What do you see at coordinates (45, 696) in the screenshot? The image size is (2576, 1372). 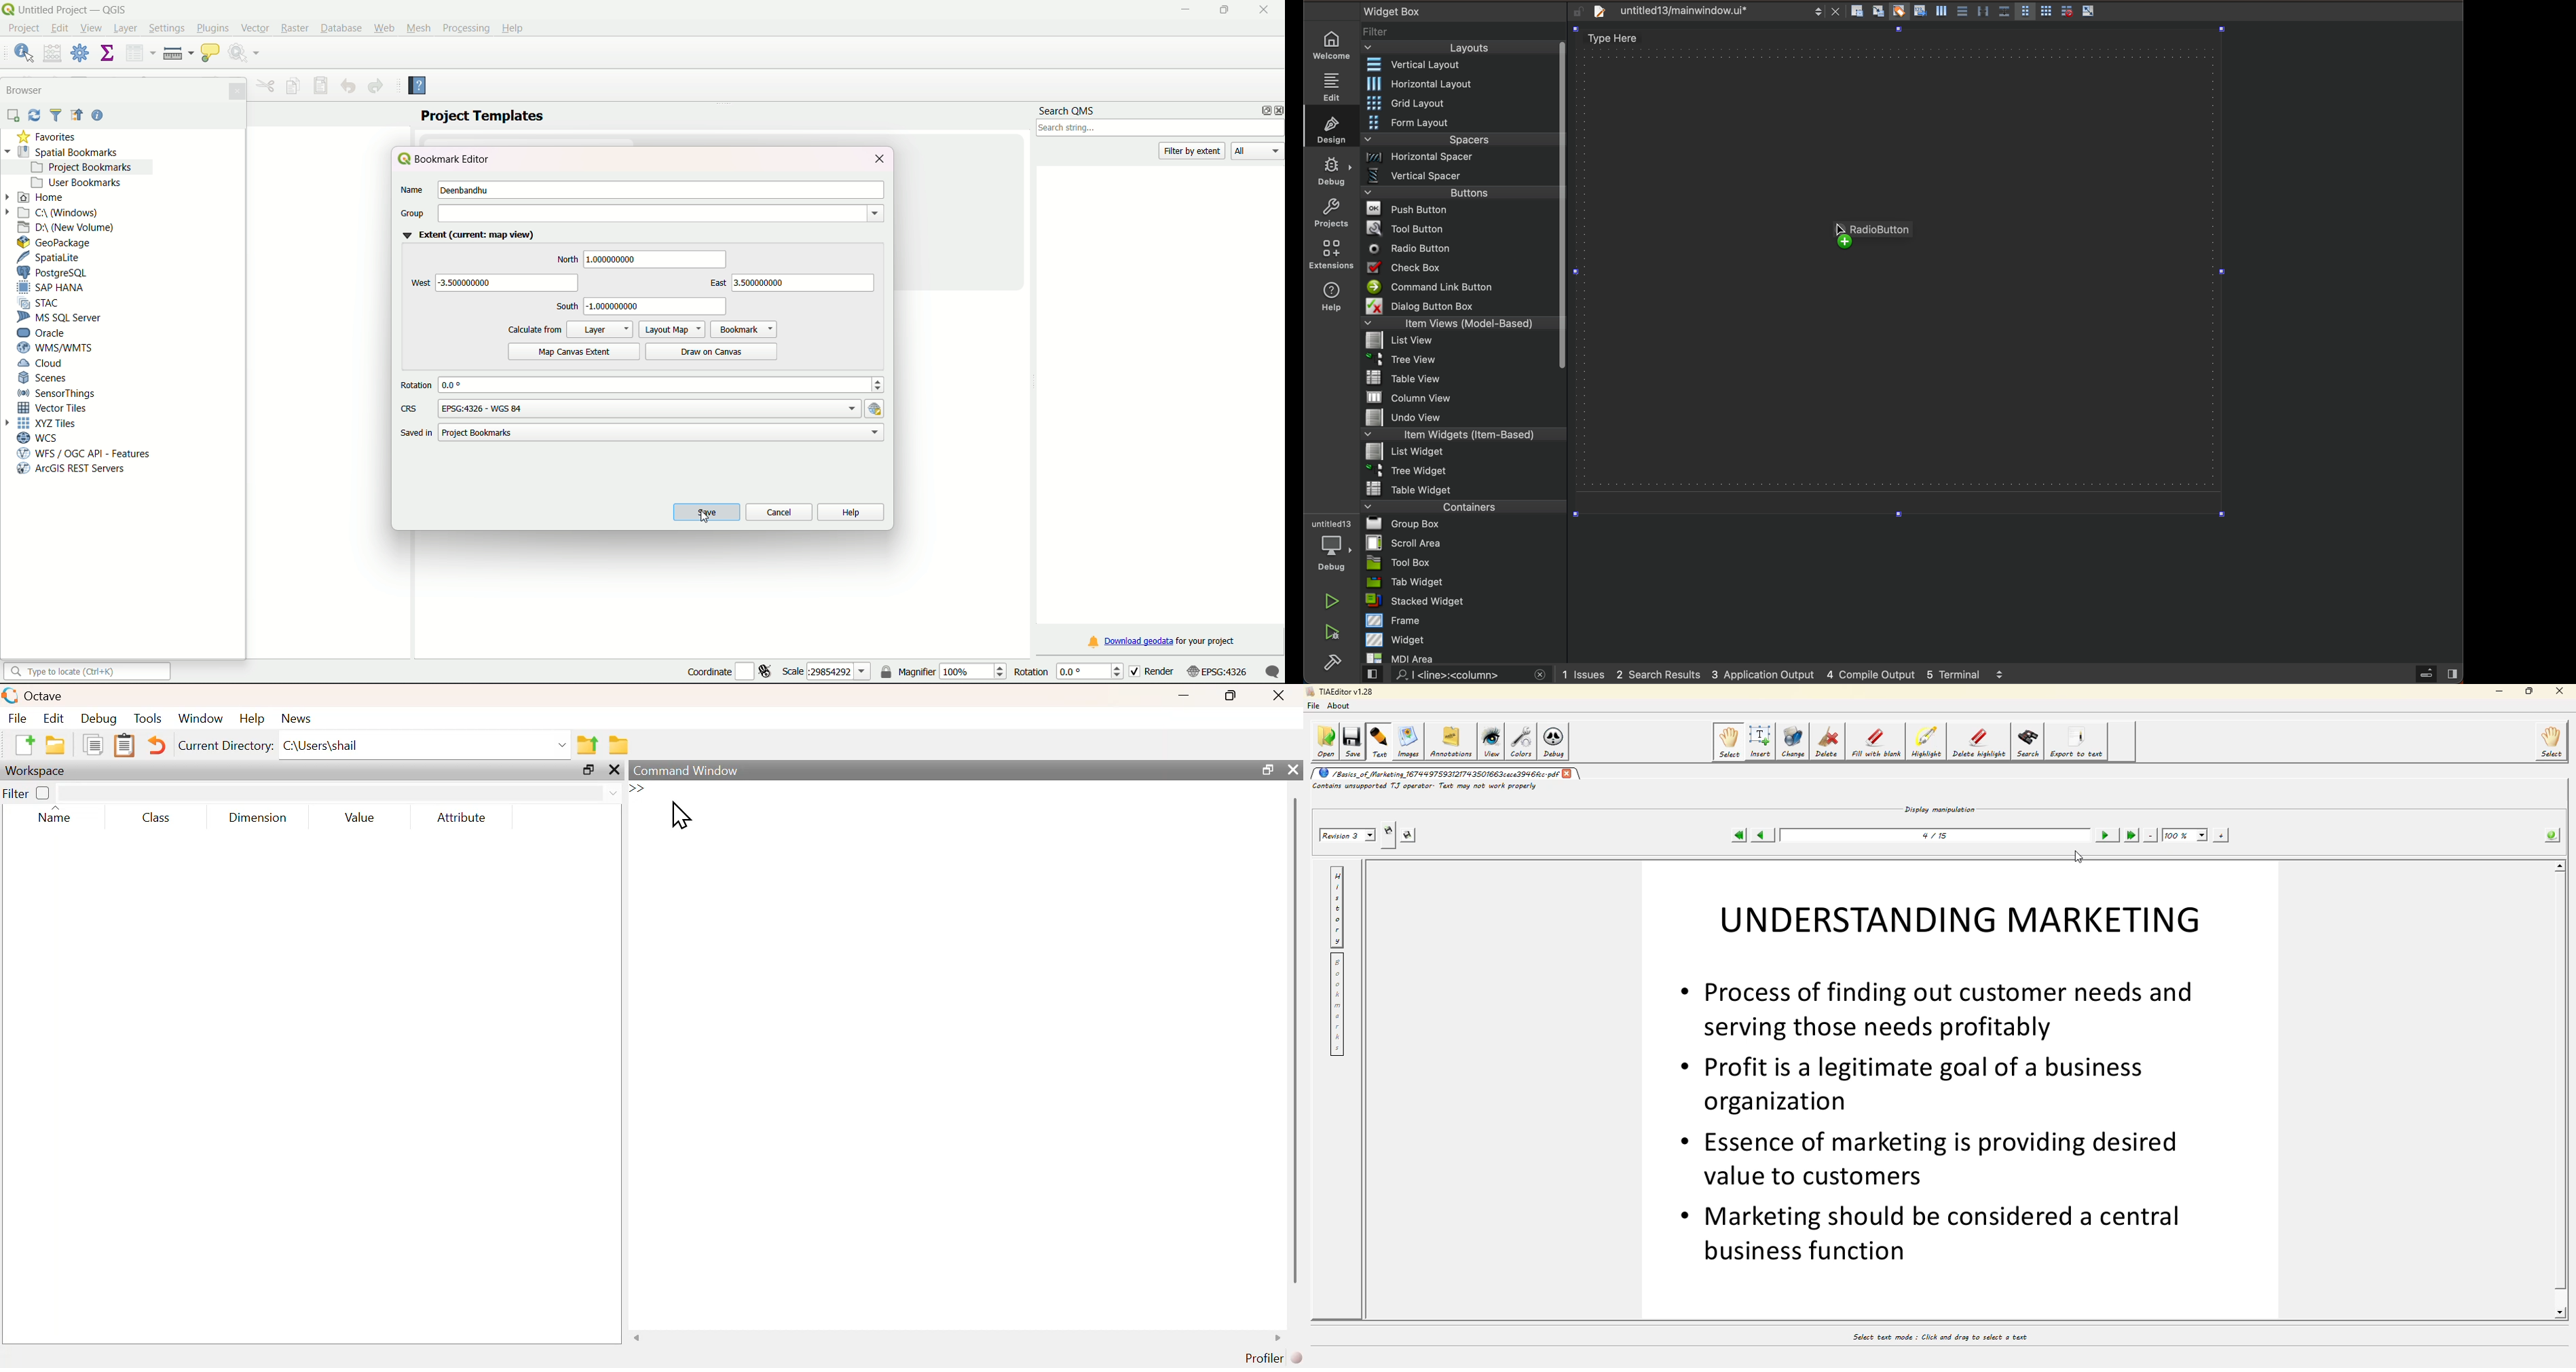 I see `Octave` at bounding box center [45, 696].